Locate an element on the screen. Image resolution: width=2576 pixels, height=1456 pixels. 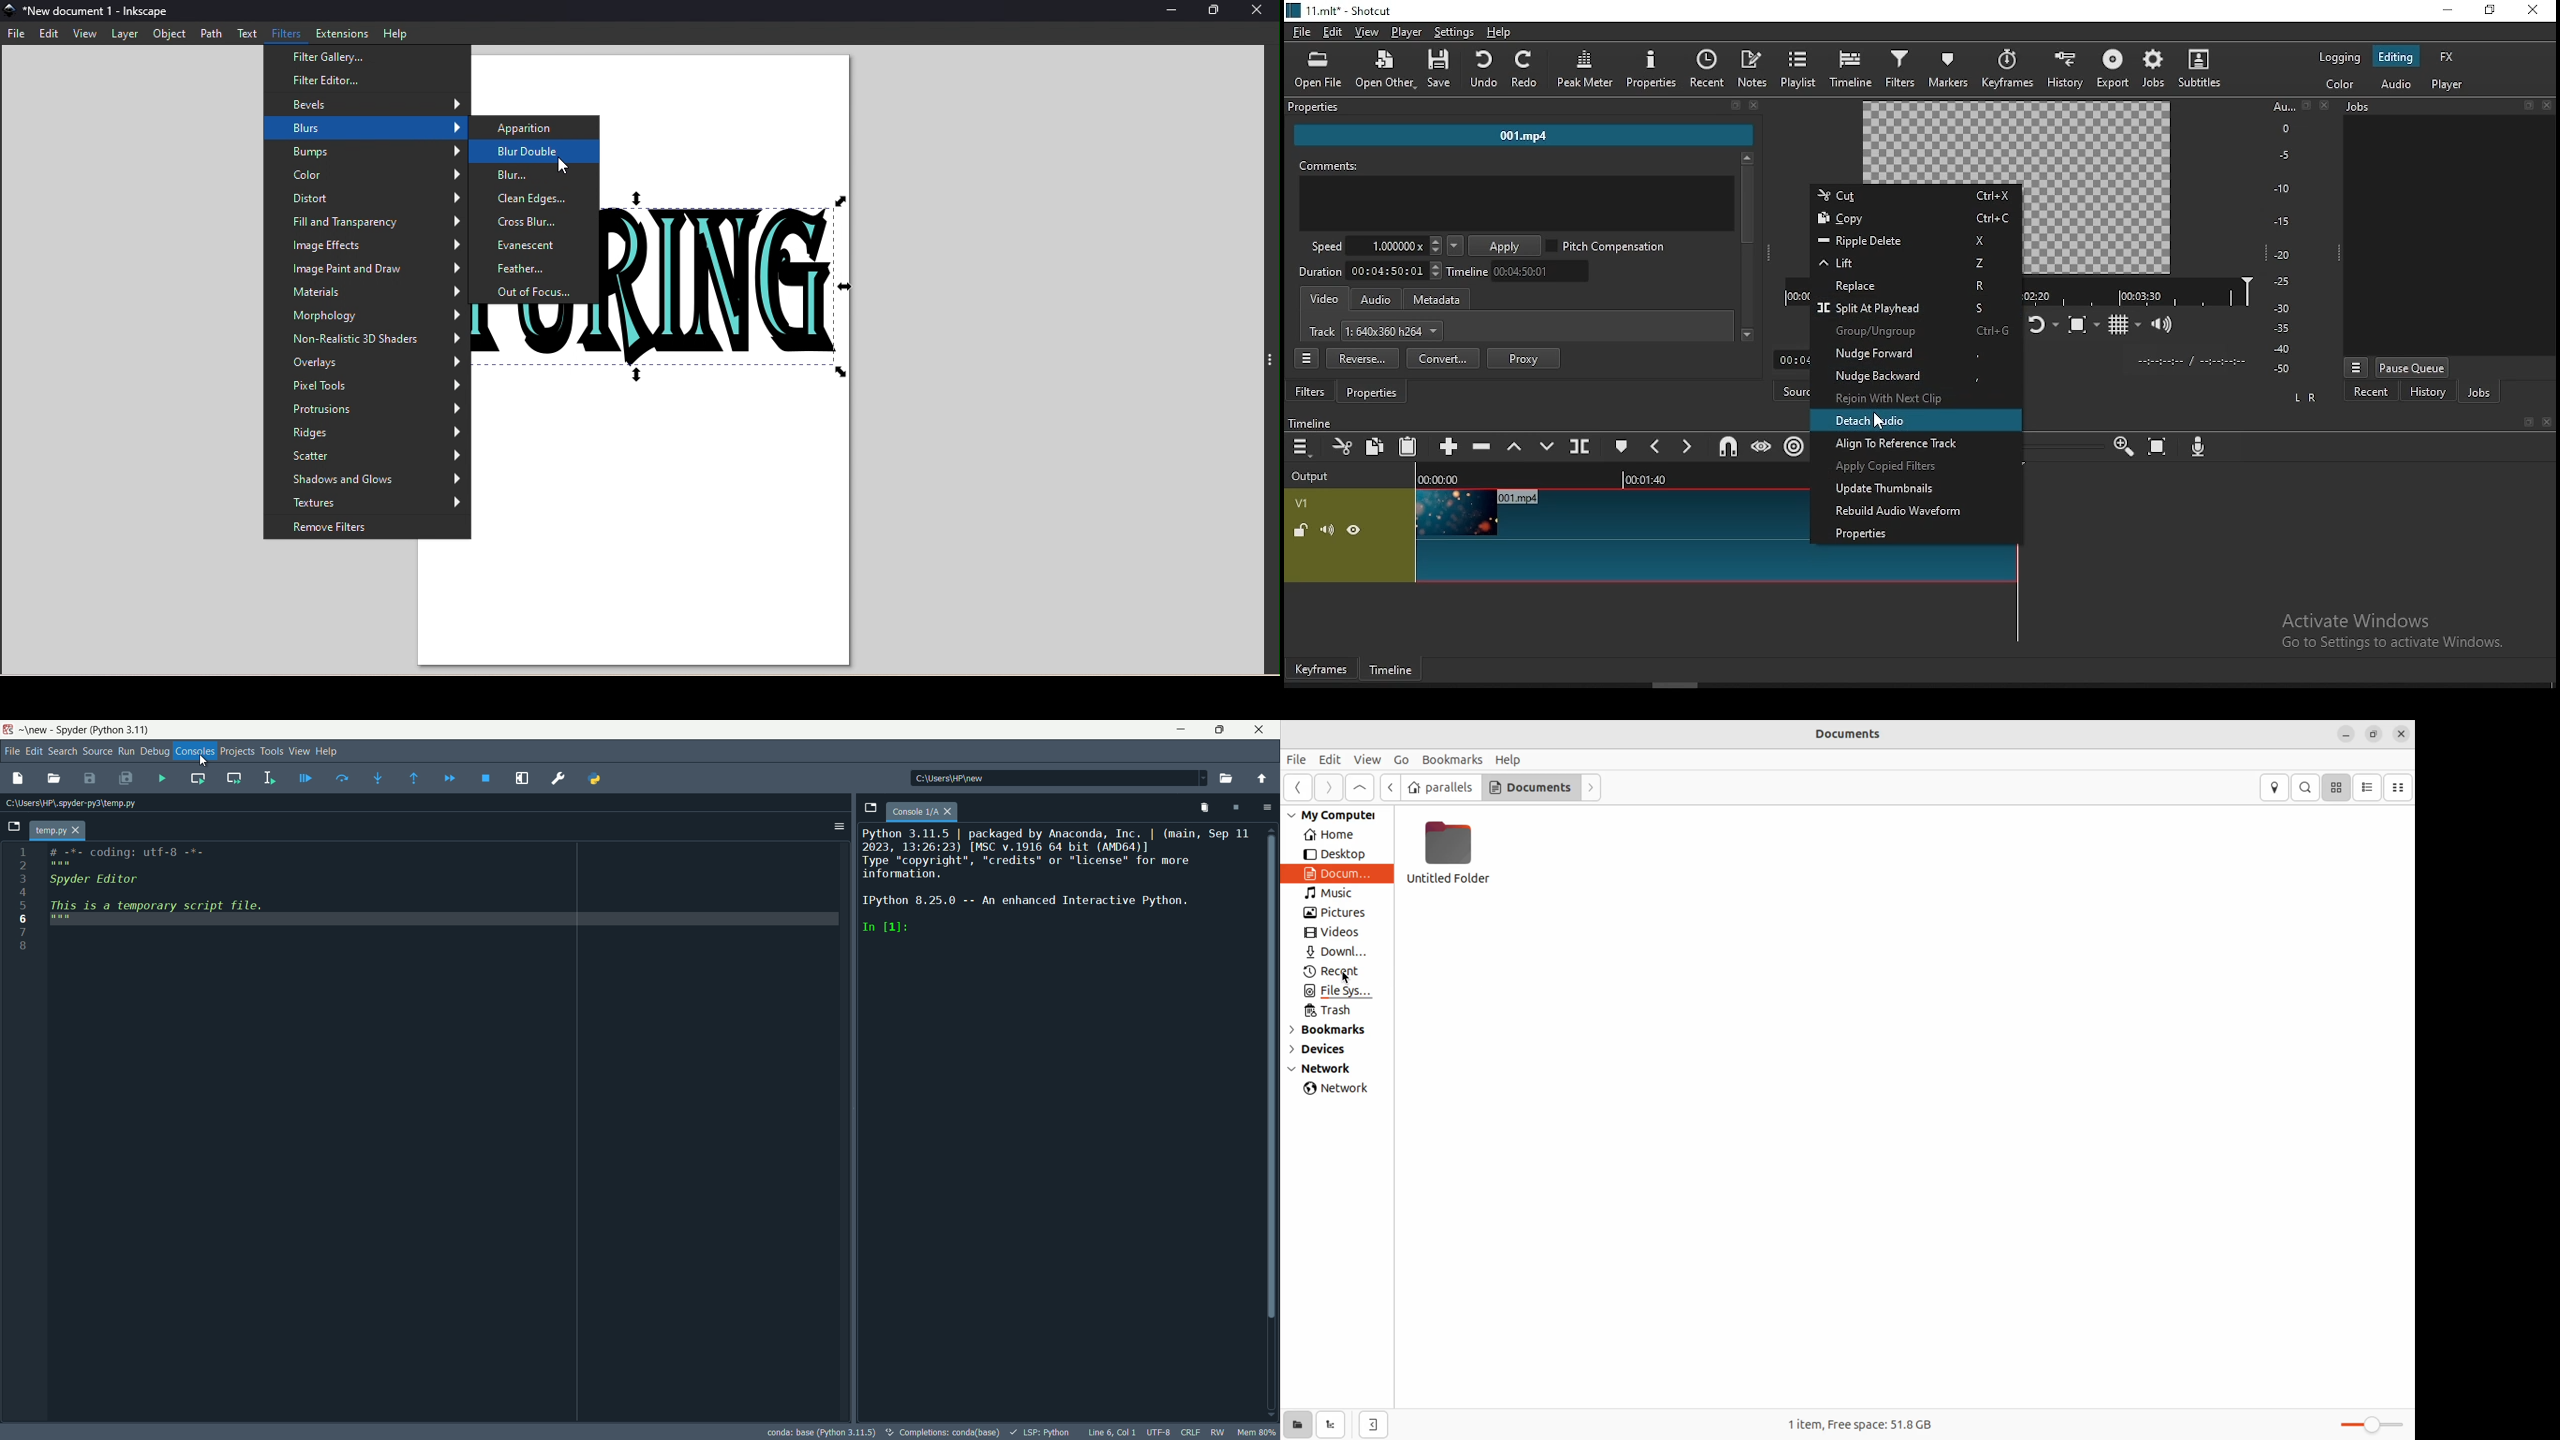
audio scale is located at coordinates (2297, 238).